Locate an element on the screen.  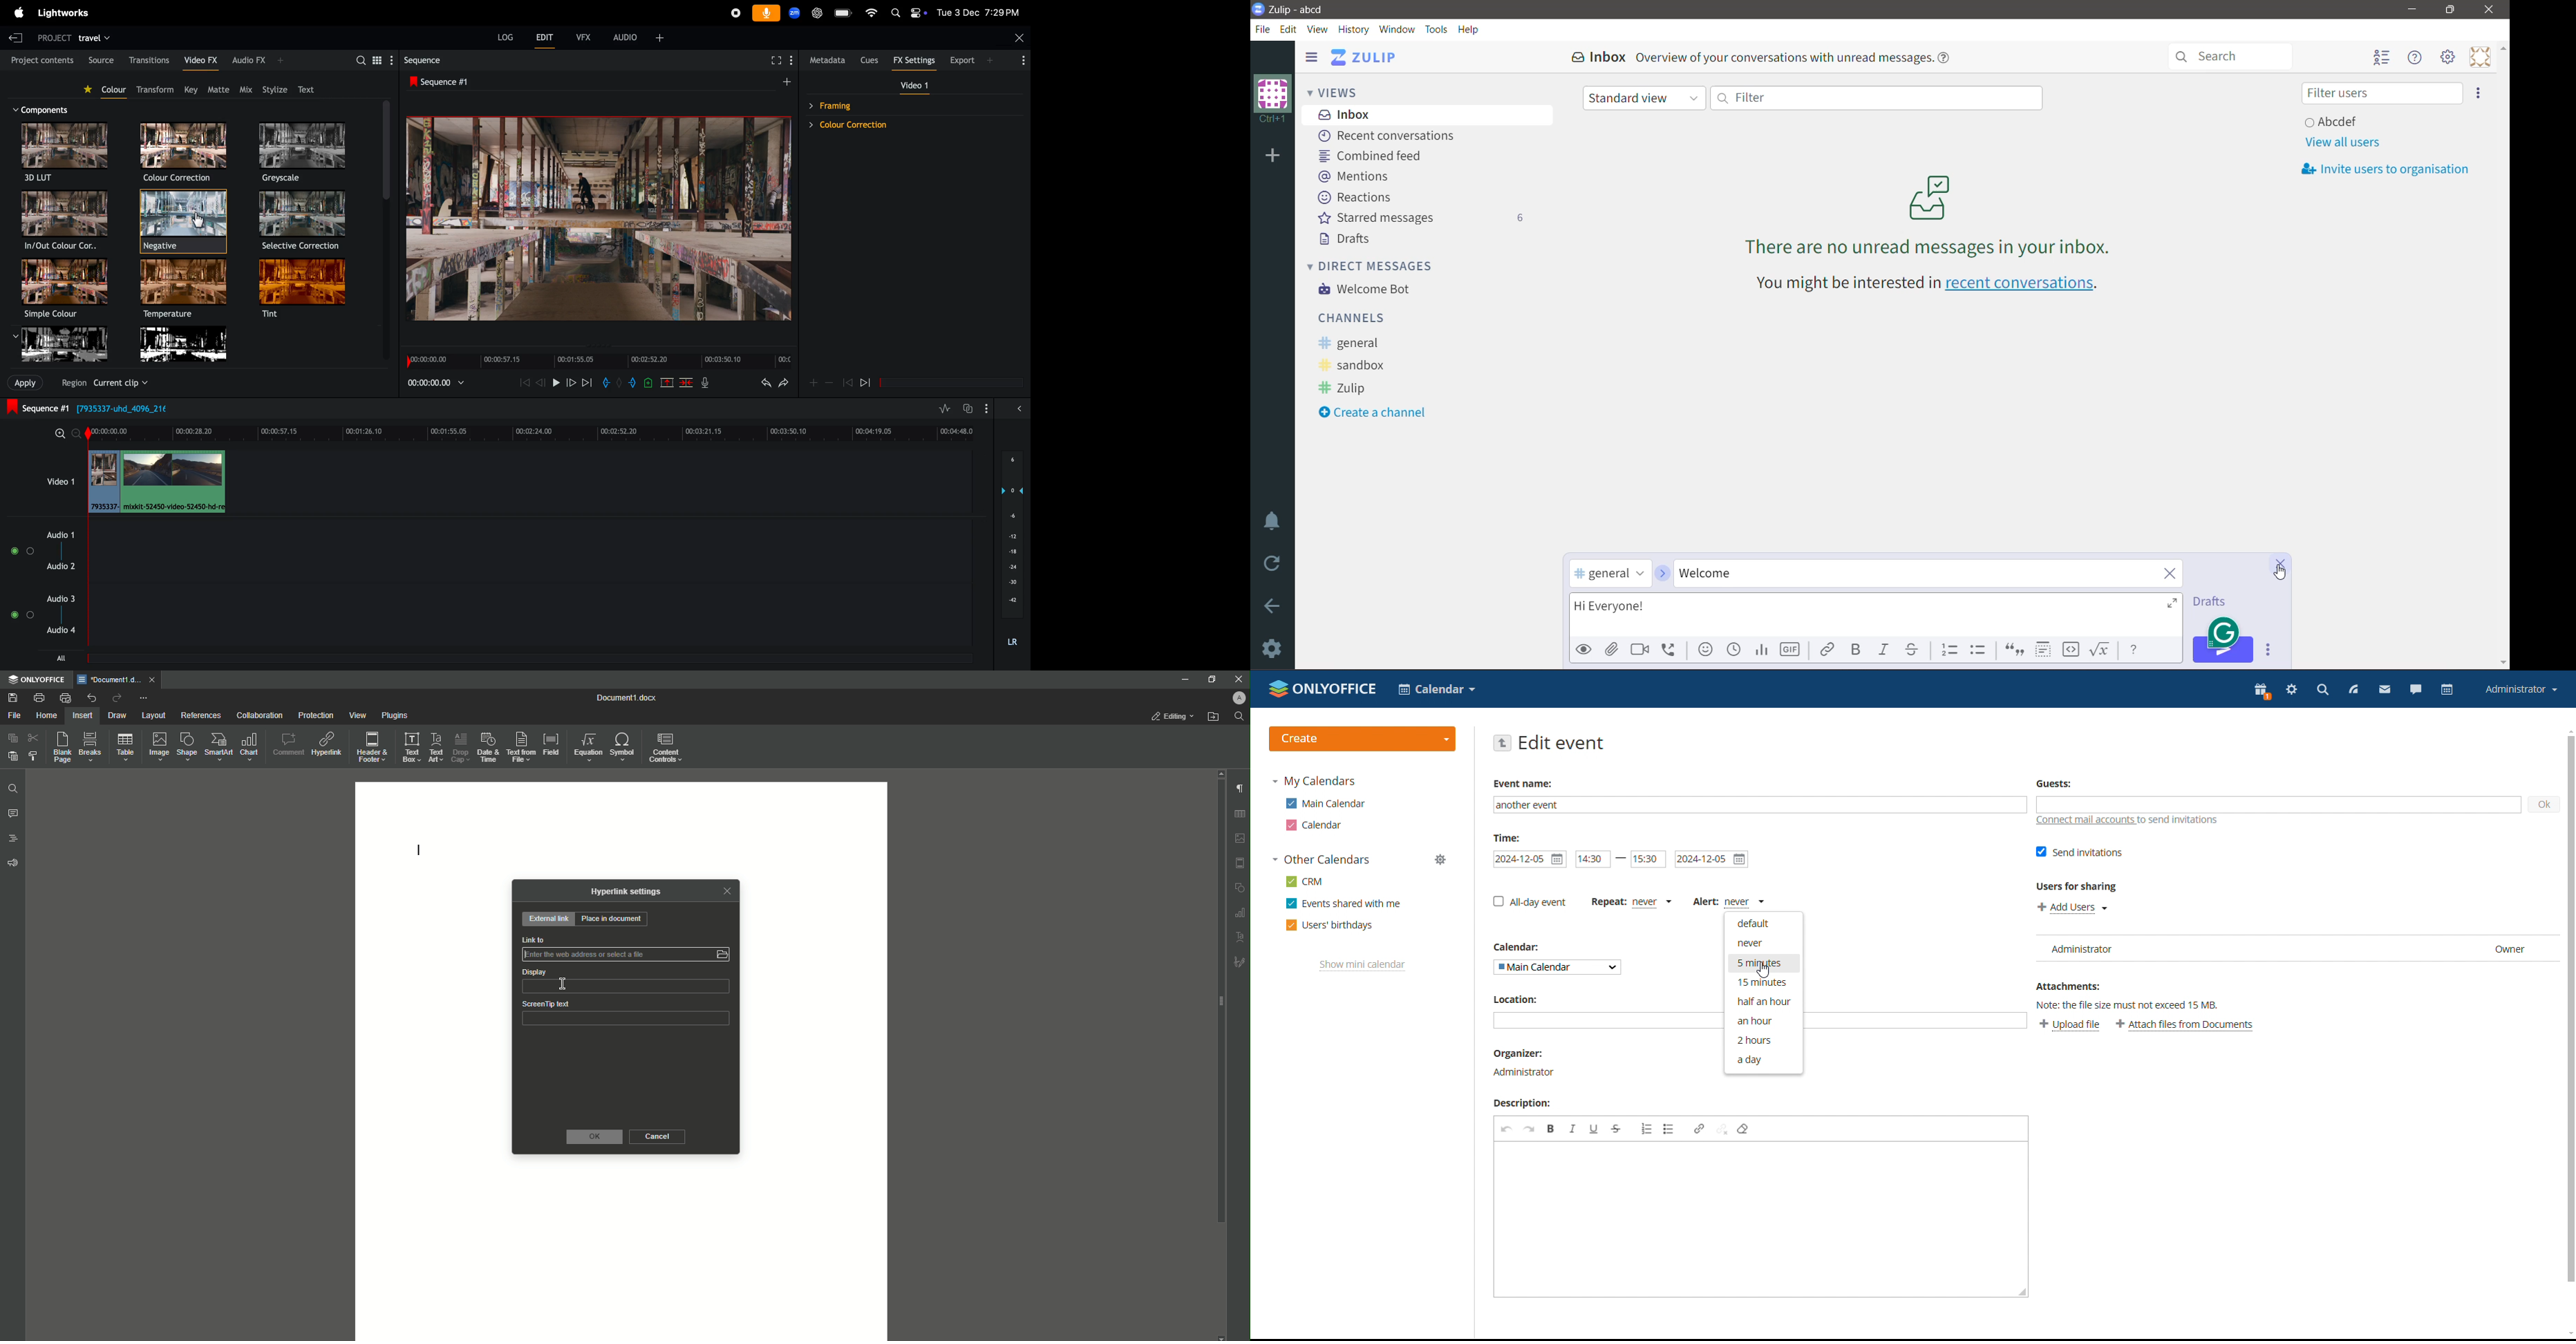
Hide Menu is located at coordinates (2416, 58).